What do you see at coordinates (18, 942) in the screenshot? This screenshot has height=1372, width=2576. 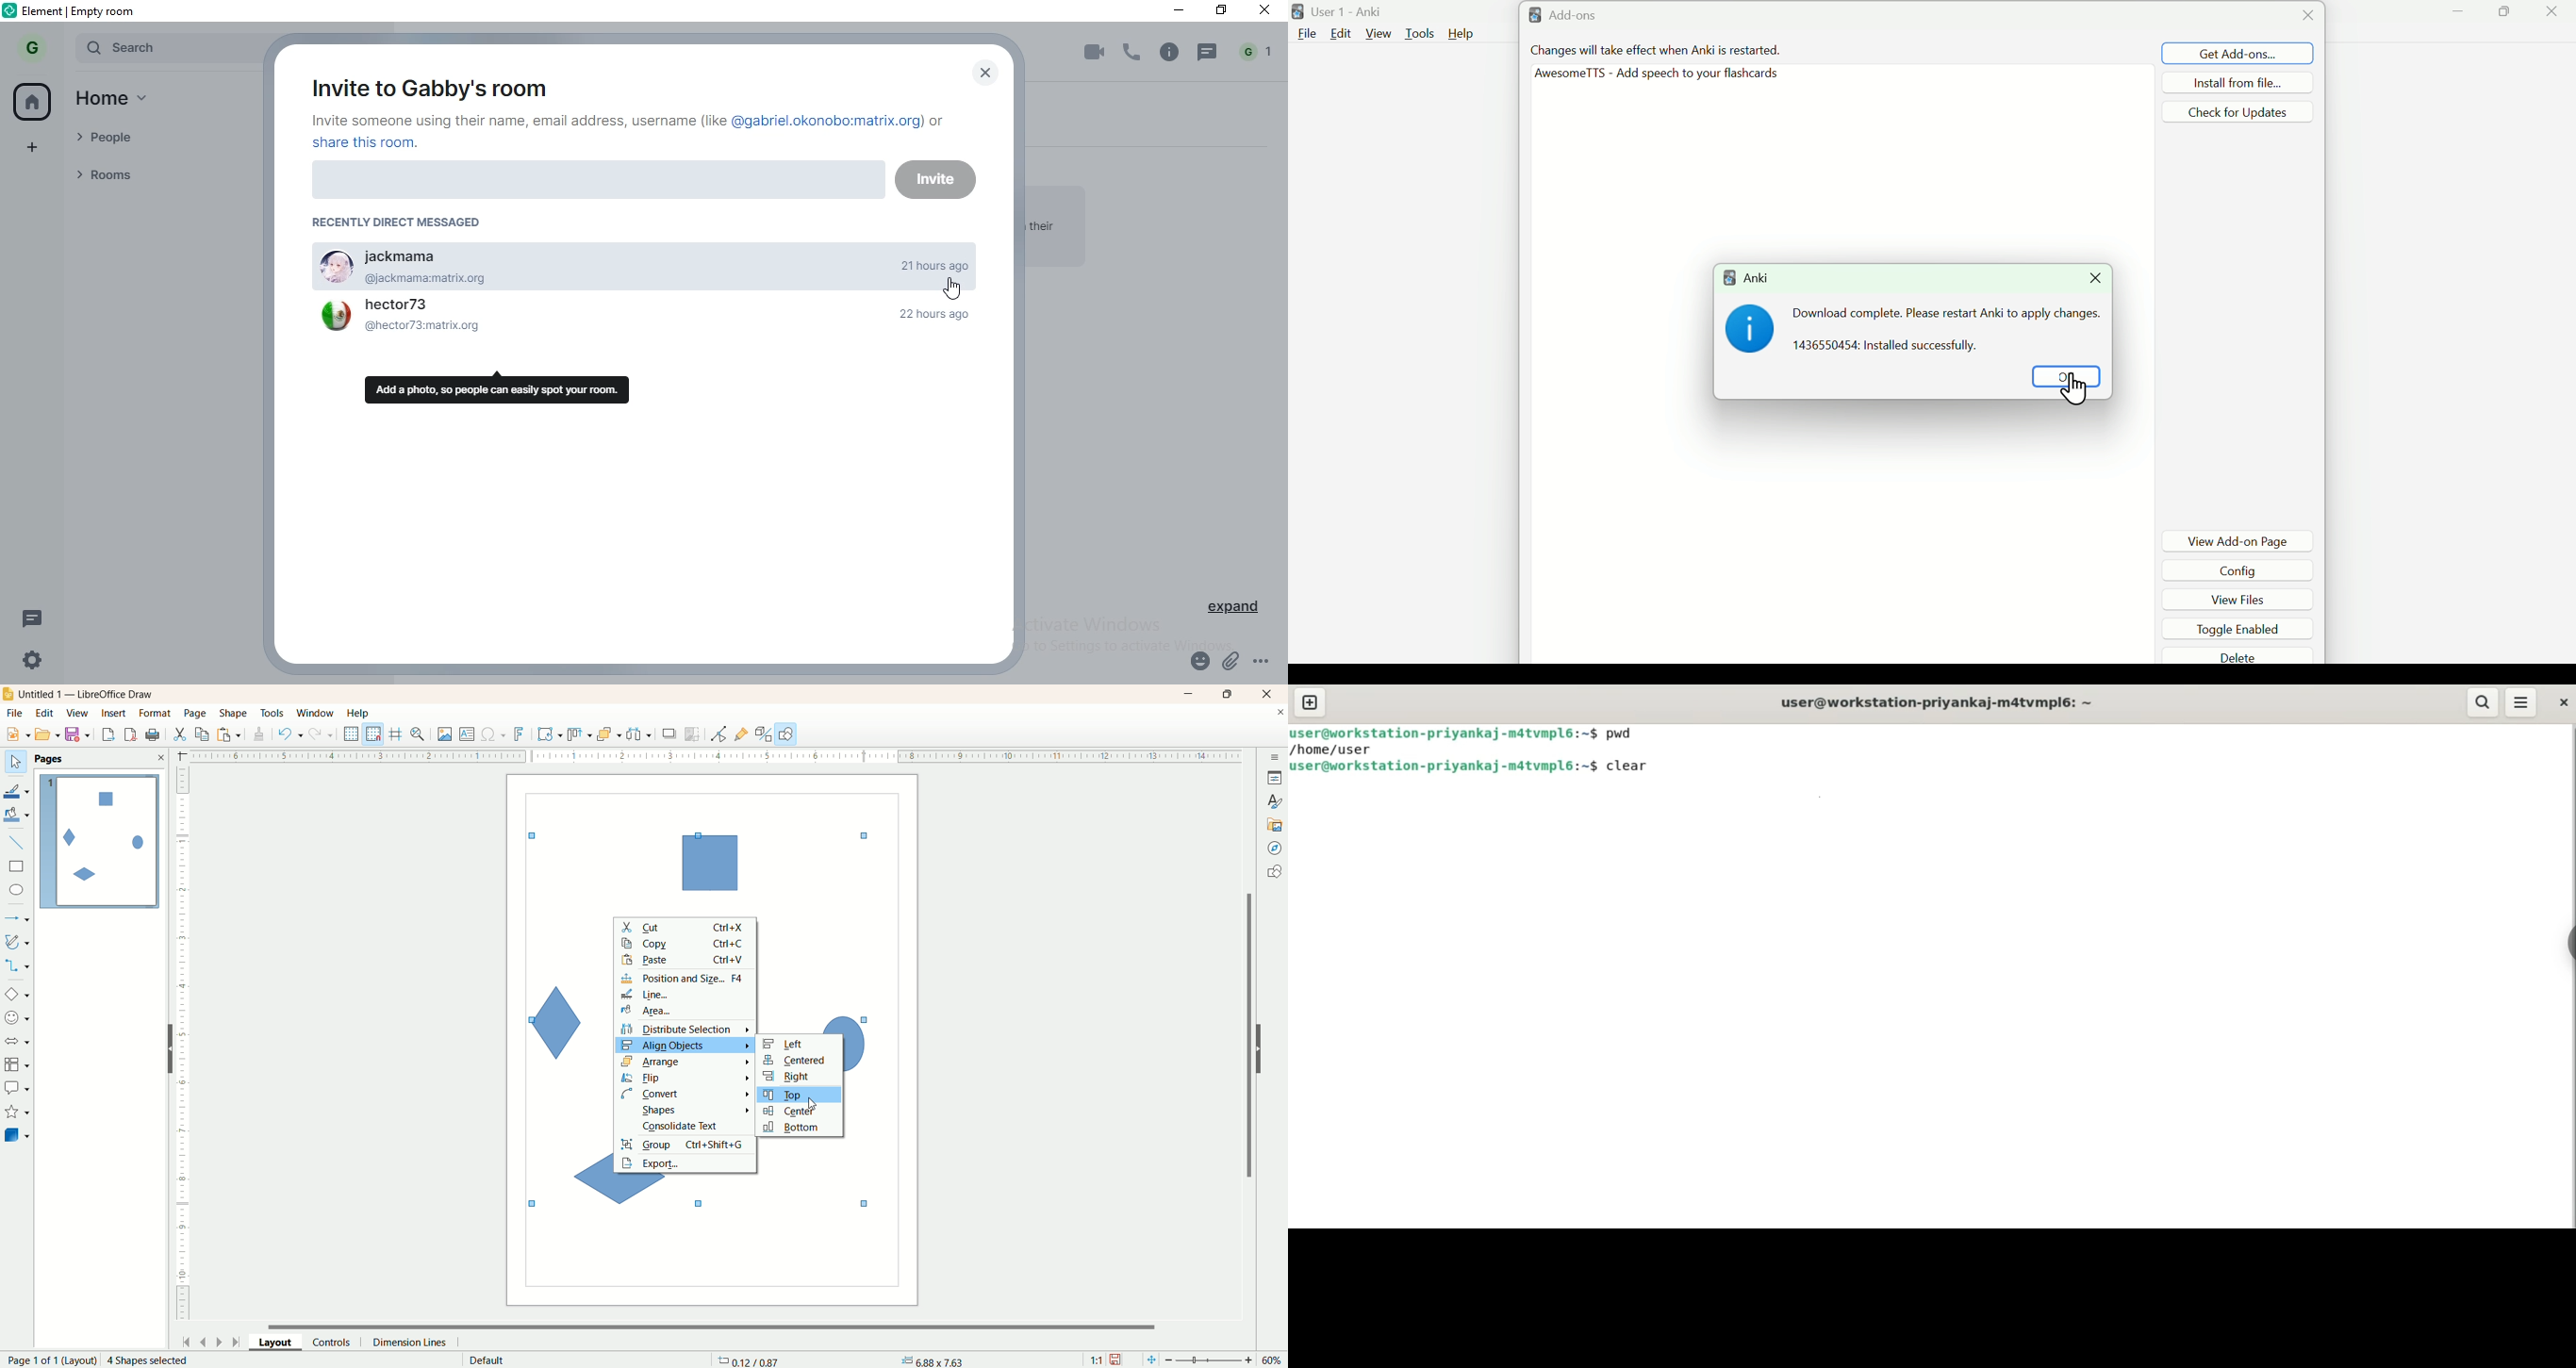 I see `curves and polygon` at bounding box center [18, 942].